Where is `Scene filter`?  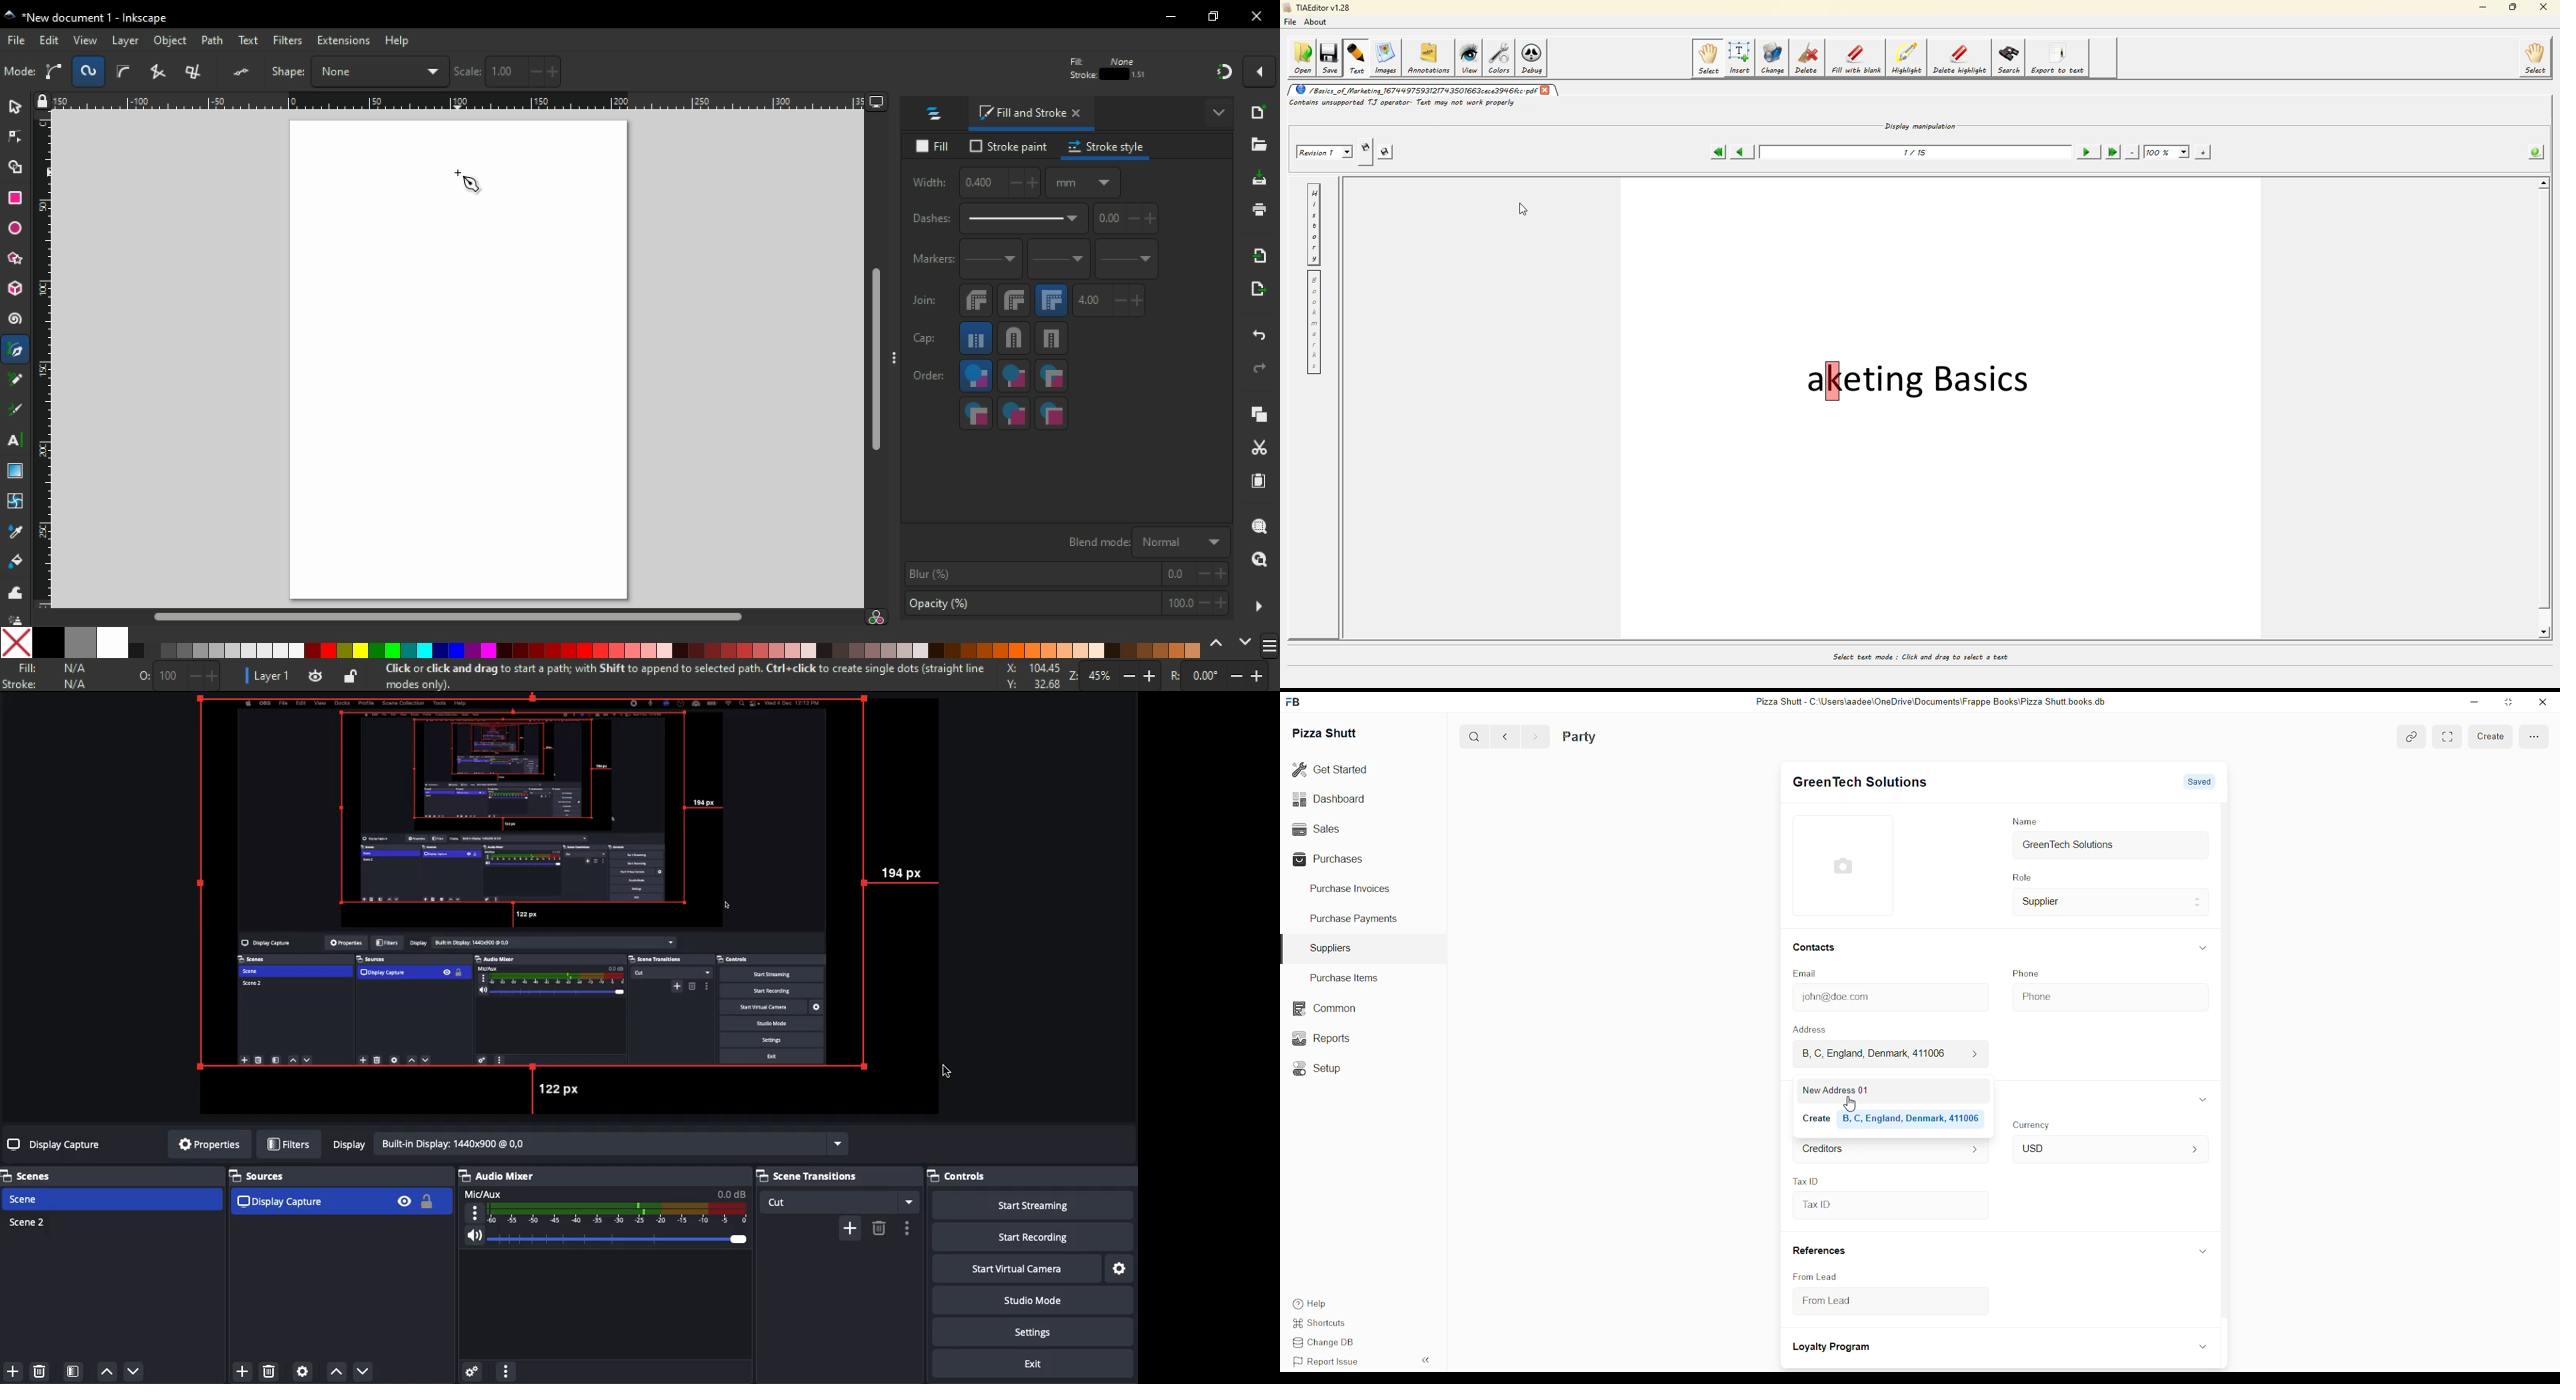 Scene filter is located at coordinates (74, 1372).